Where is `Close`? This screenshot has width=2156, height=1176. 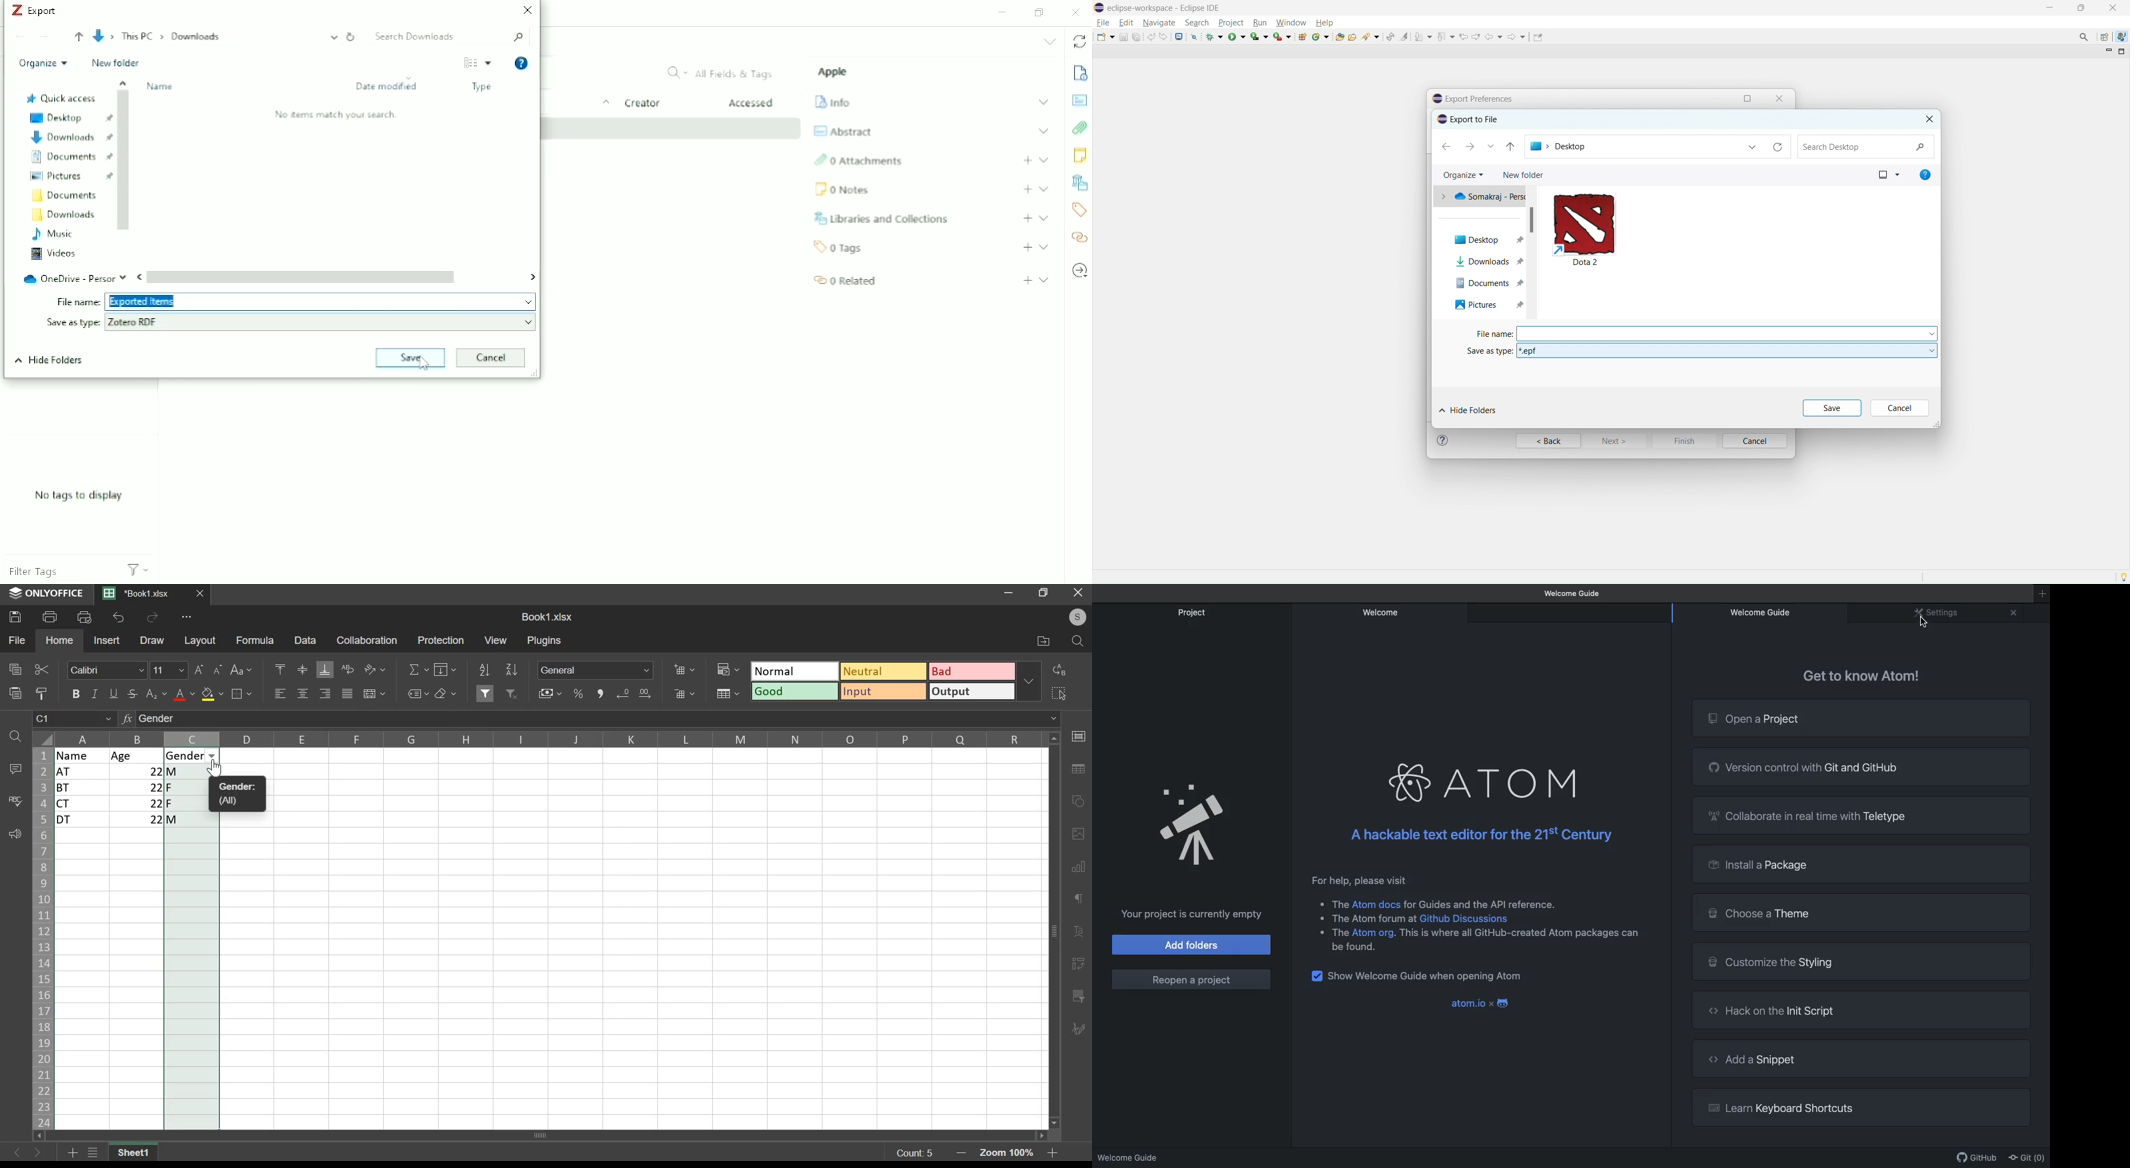 Close is located at coordinates (526, 12).